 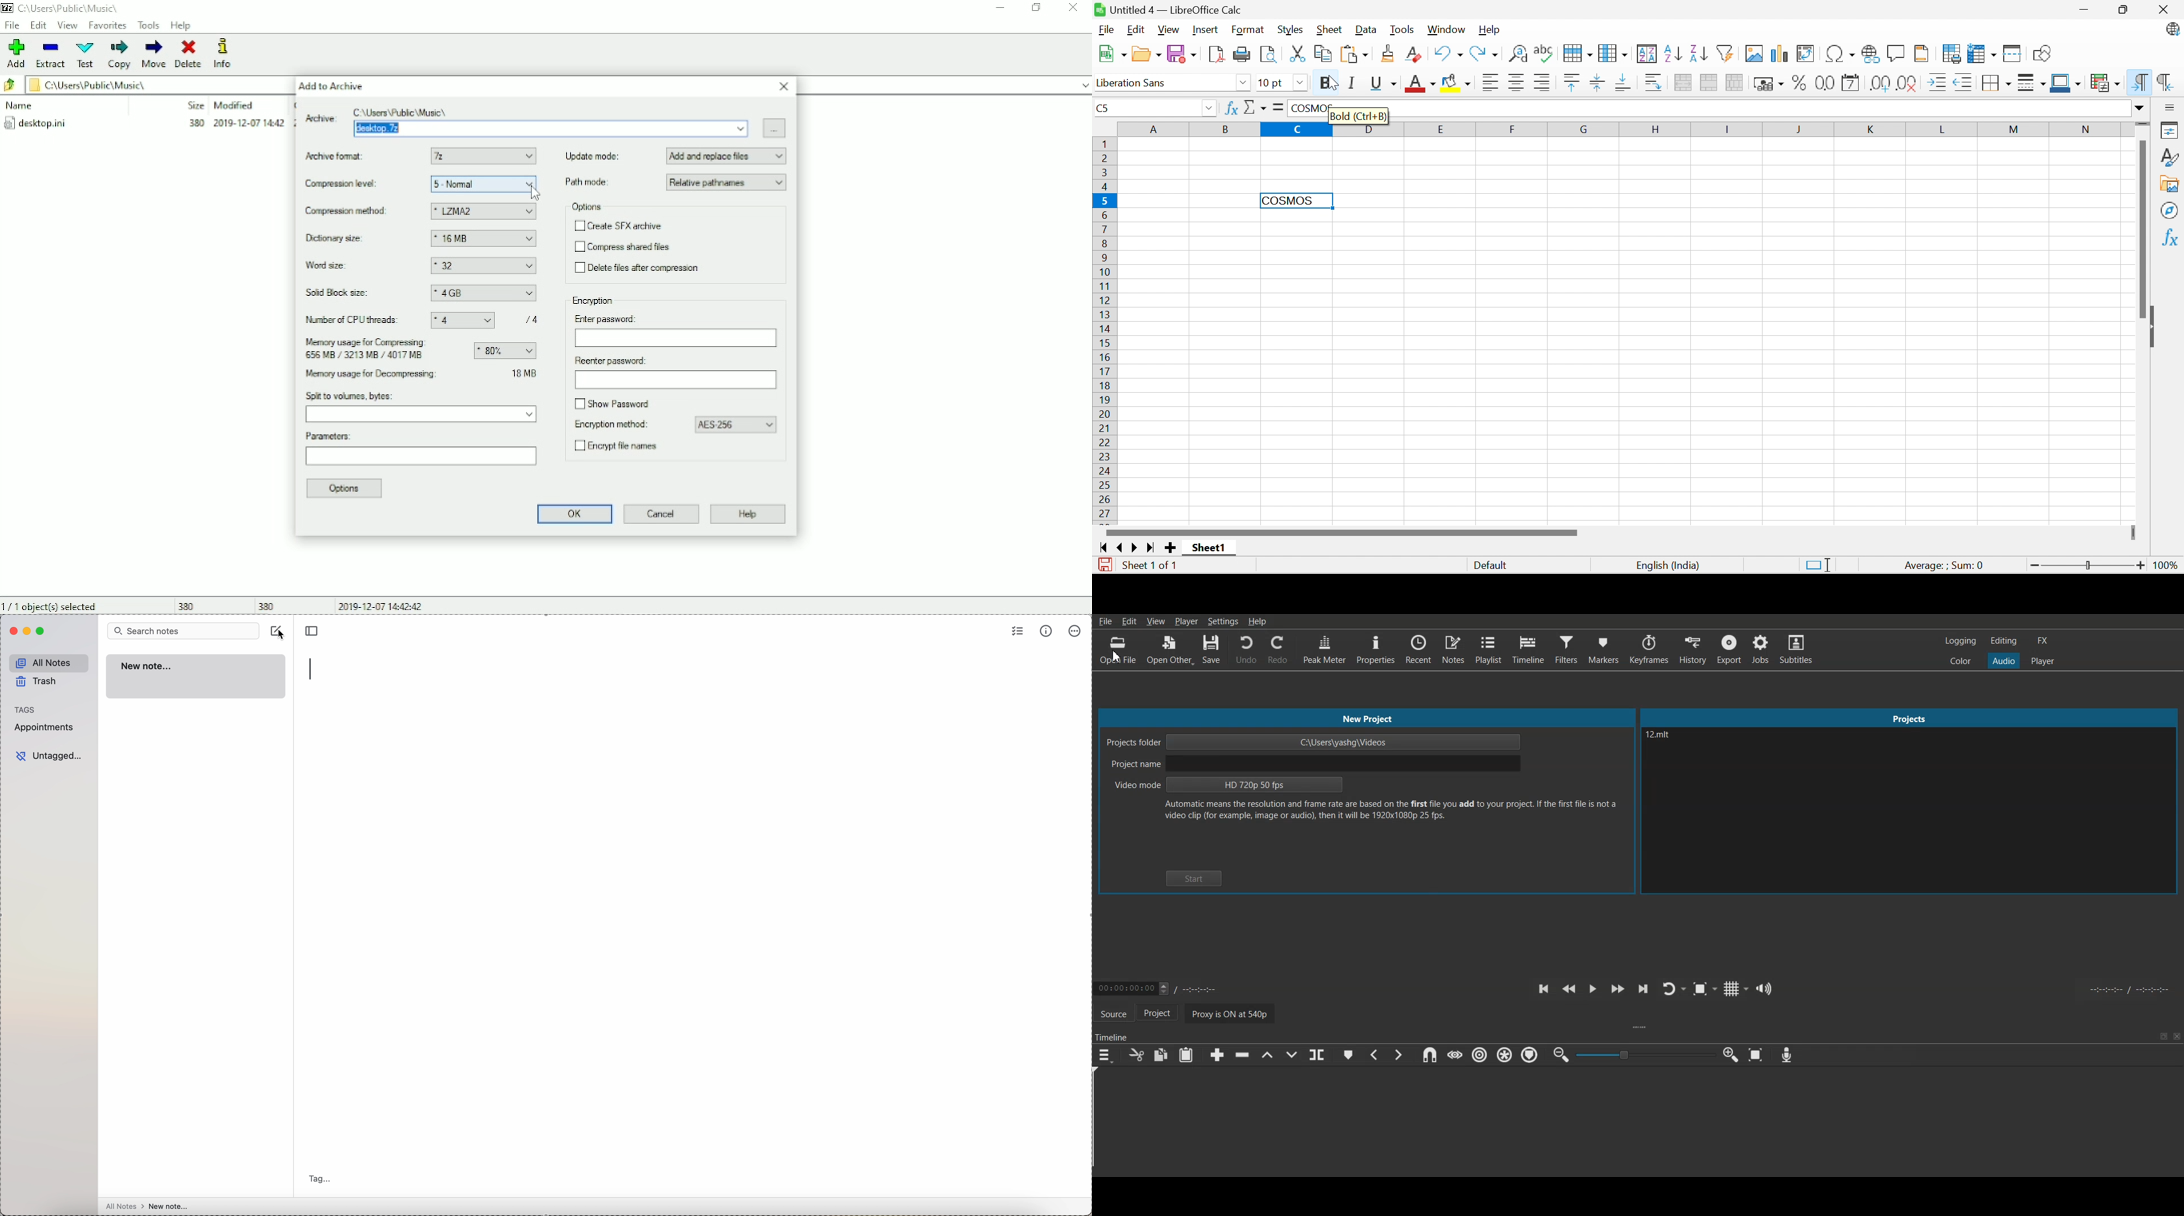 I want to click on Scroll To Previous Sheet, so click(x=1120, y=548).